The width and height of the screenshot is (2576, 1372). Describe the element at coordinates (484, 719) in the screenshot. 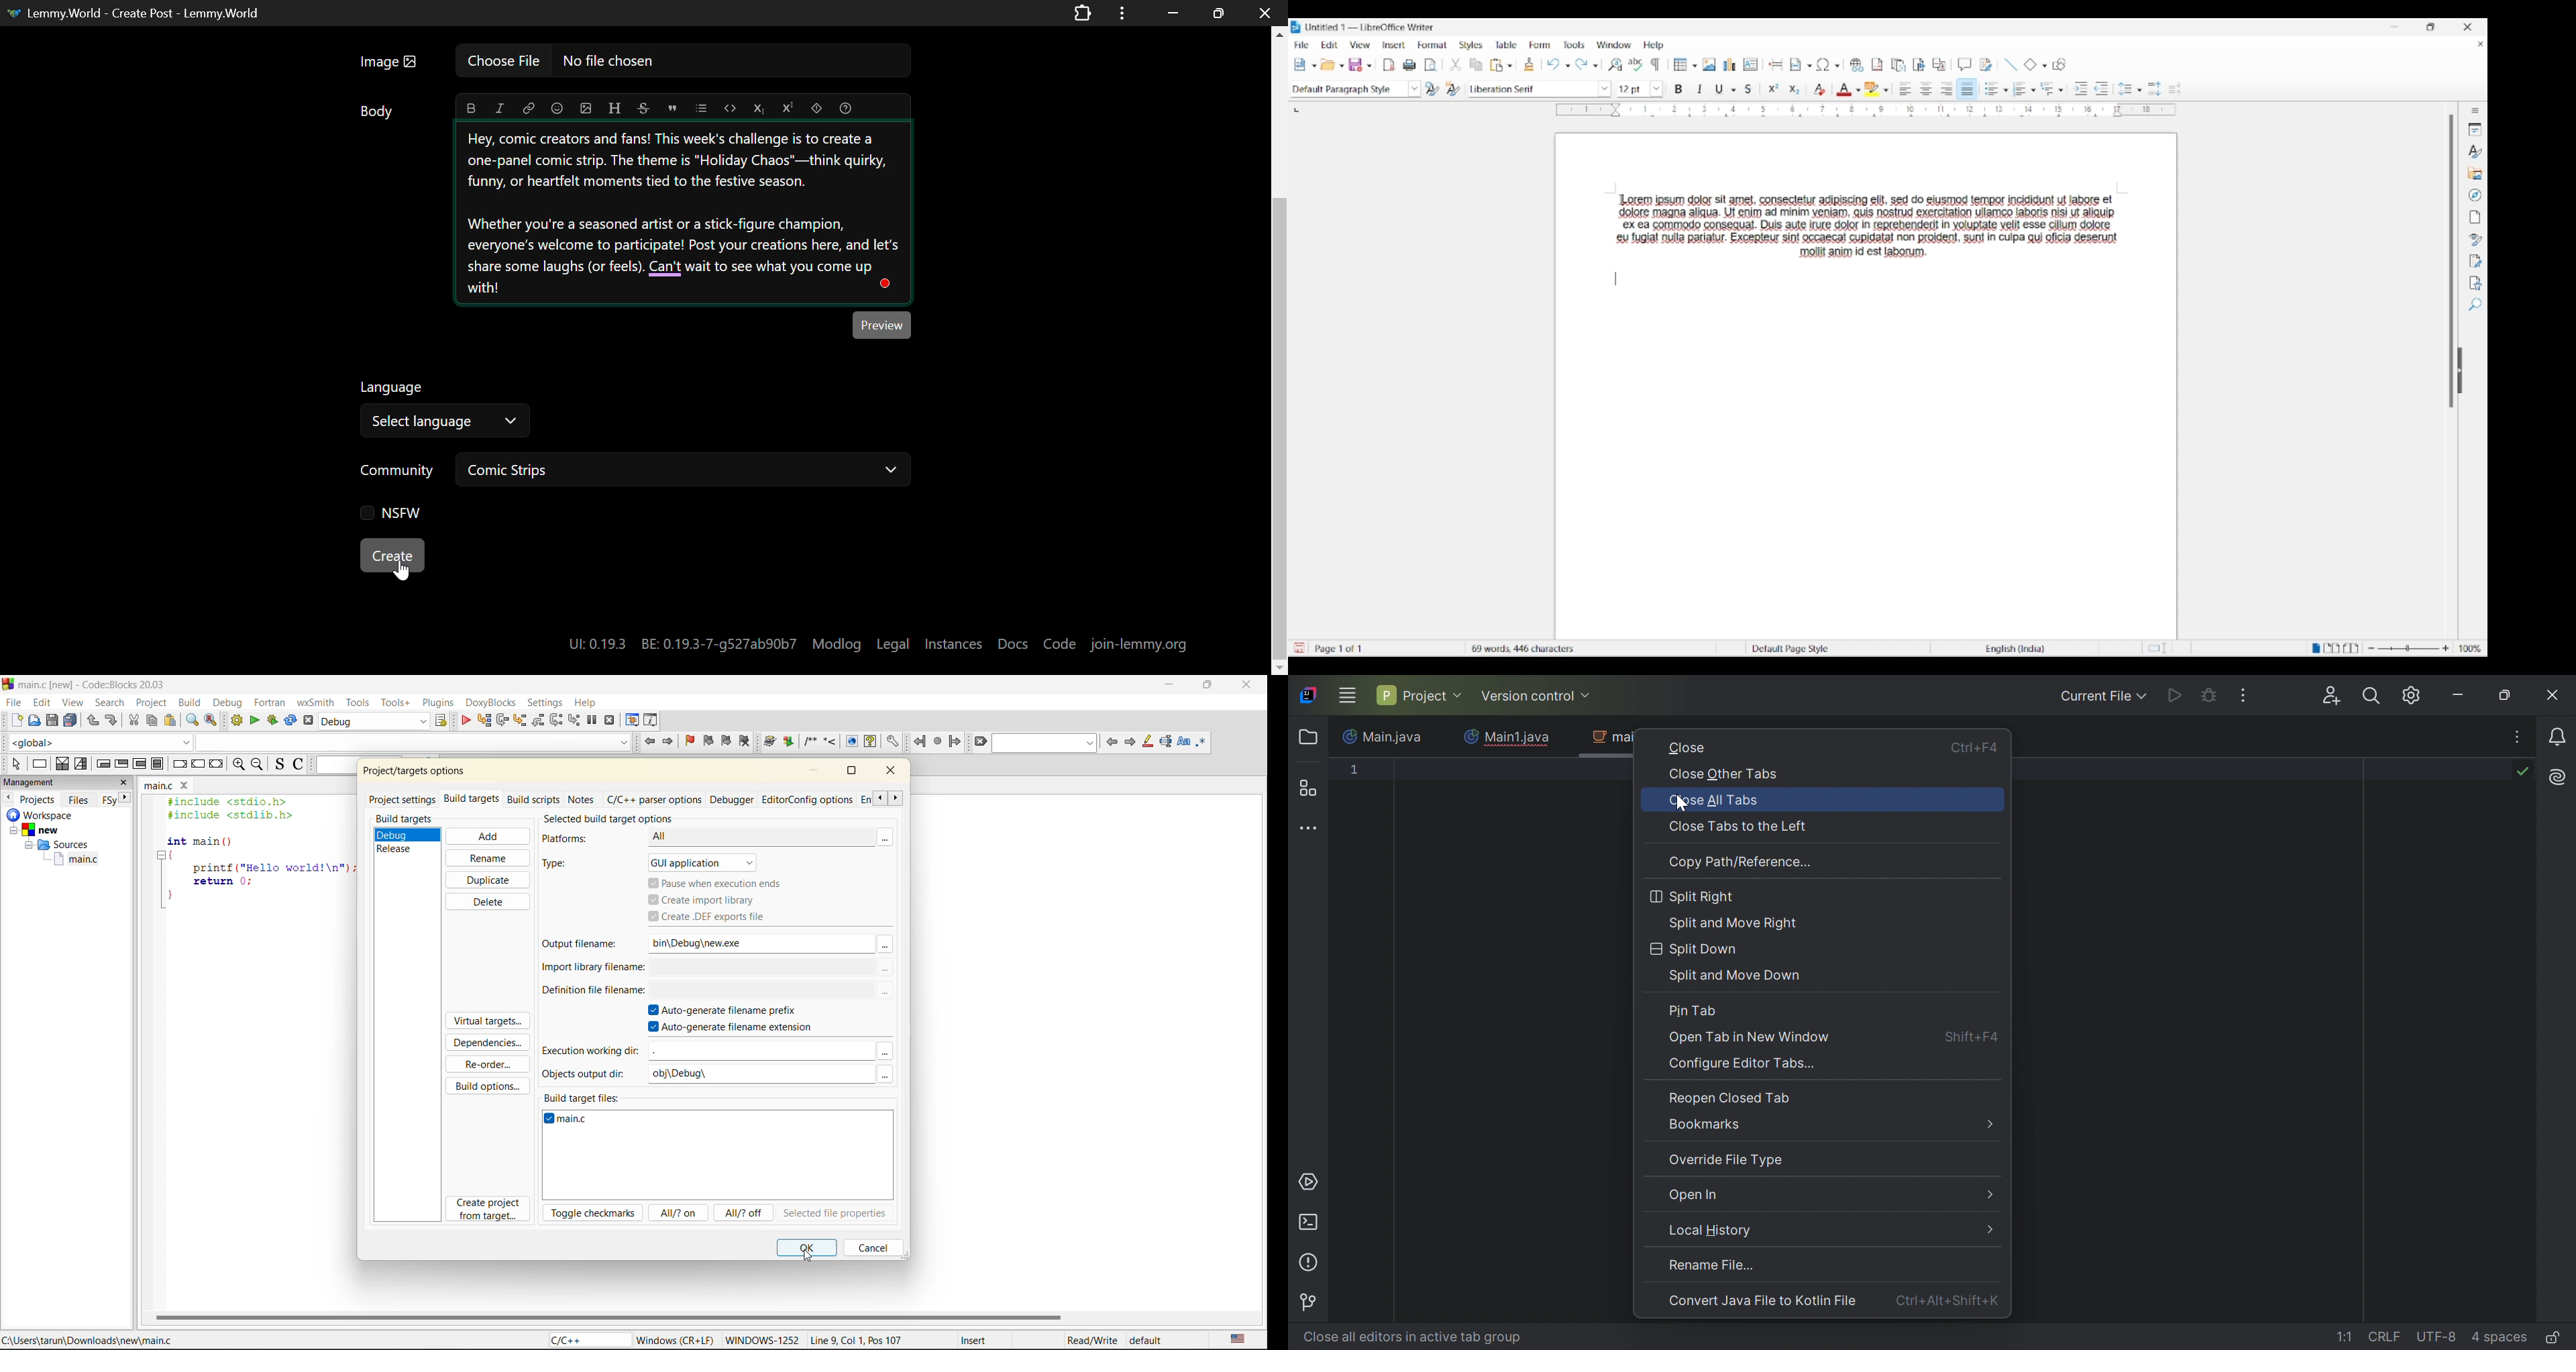

I see `run to cursor` at that location.